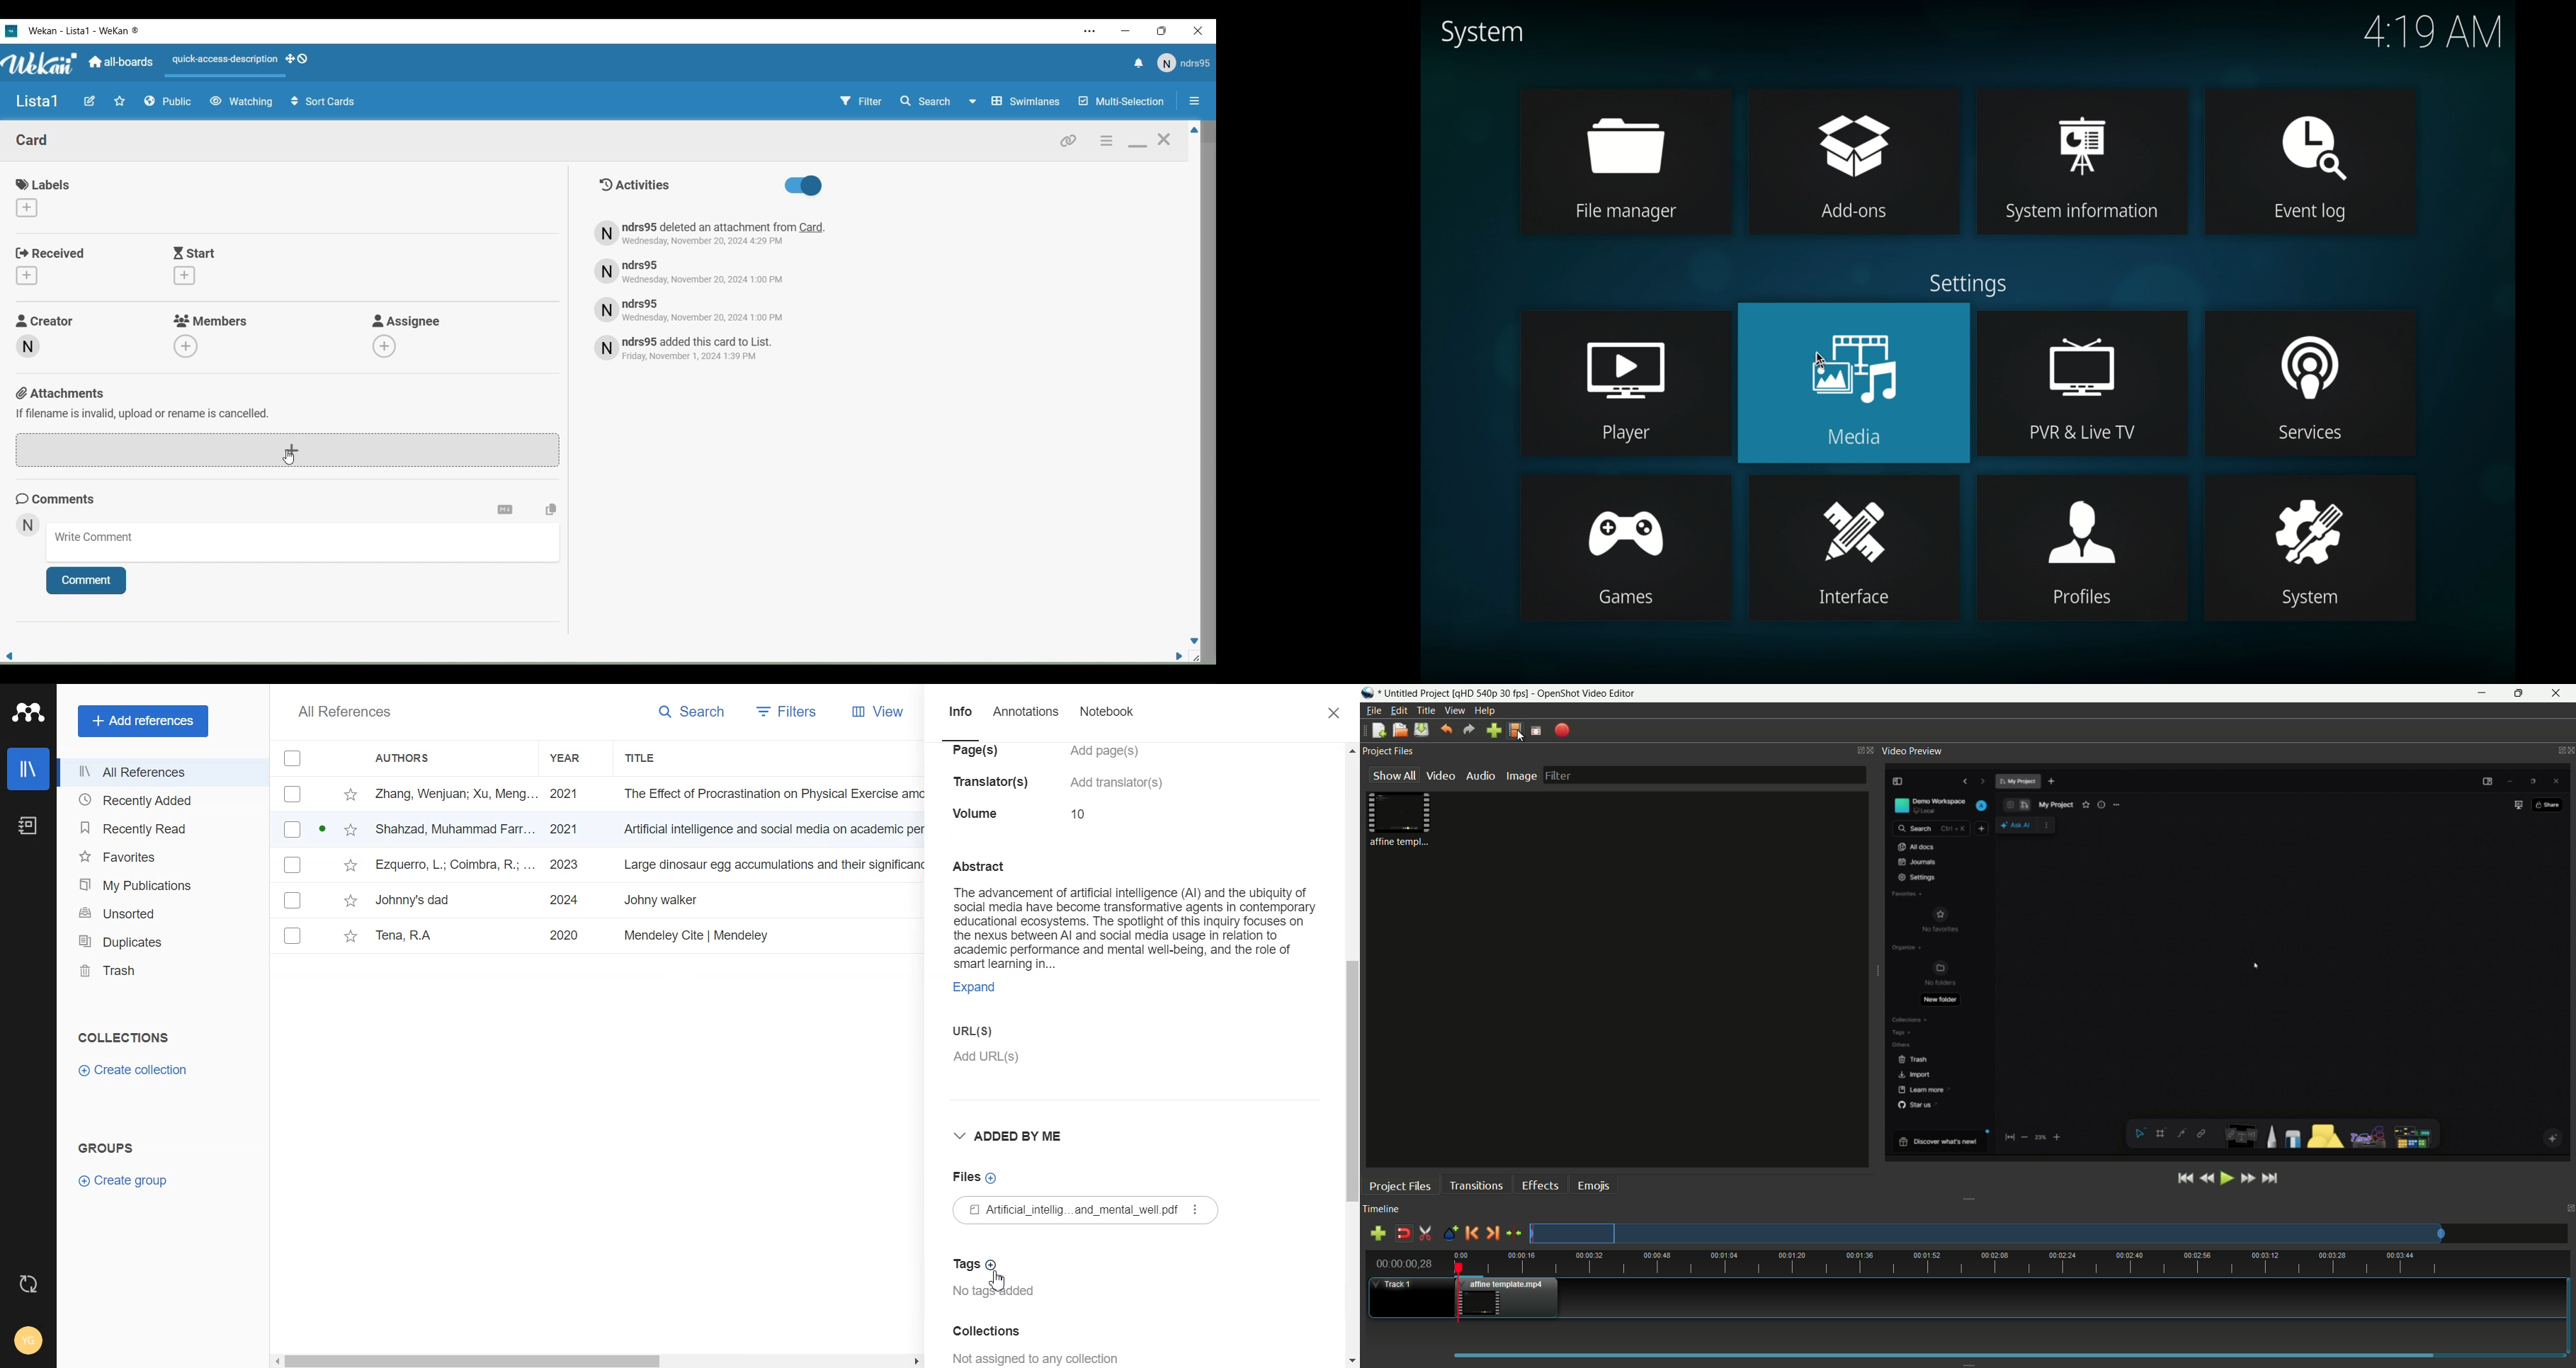  Describe the element at coordinates (1028, 101) in the screenshot. I see `Swimlines` at that location.